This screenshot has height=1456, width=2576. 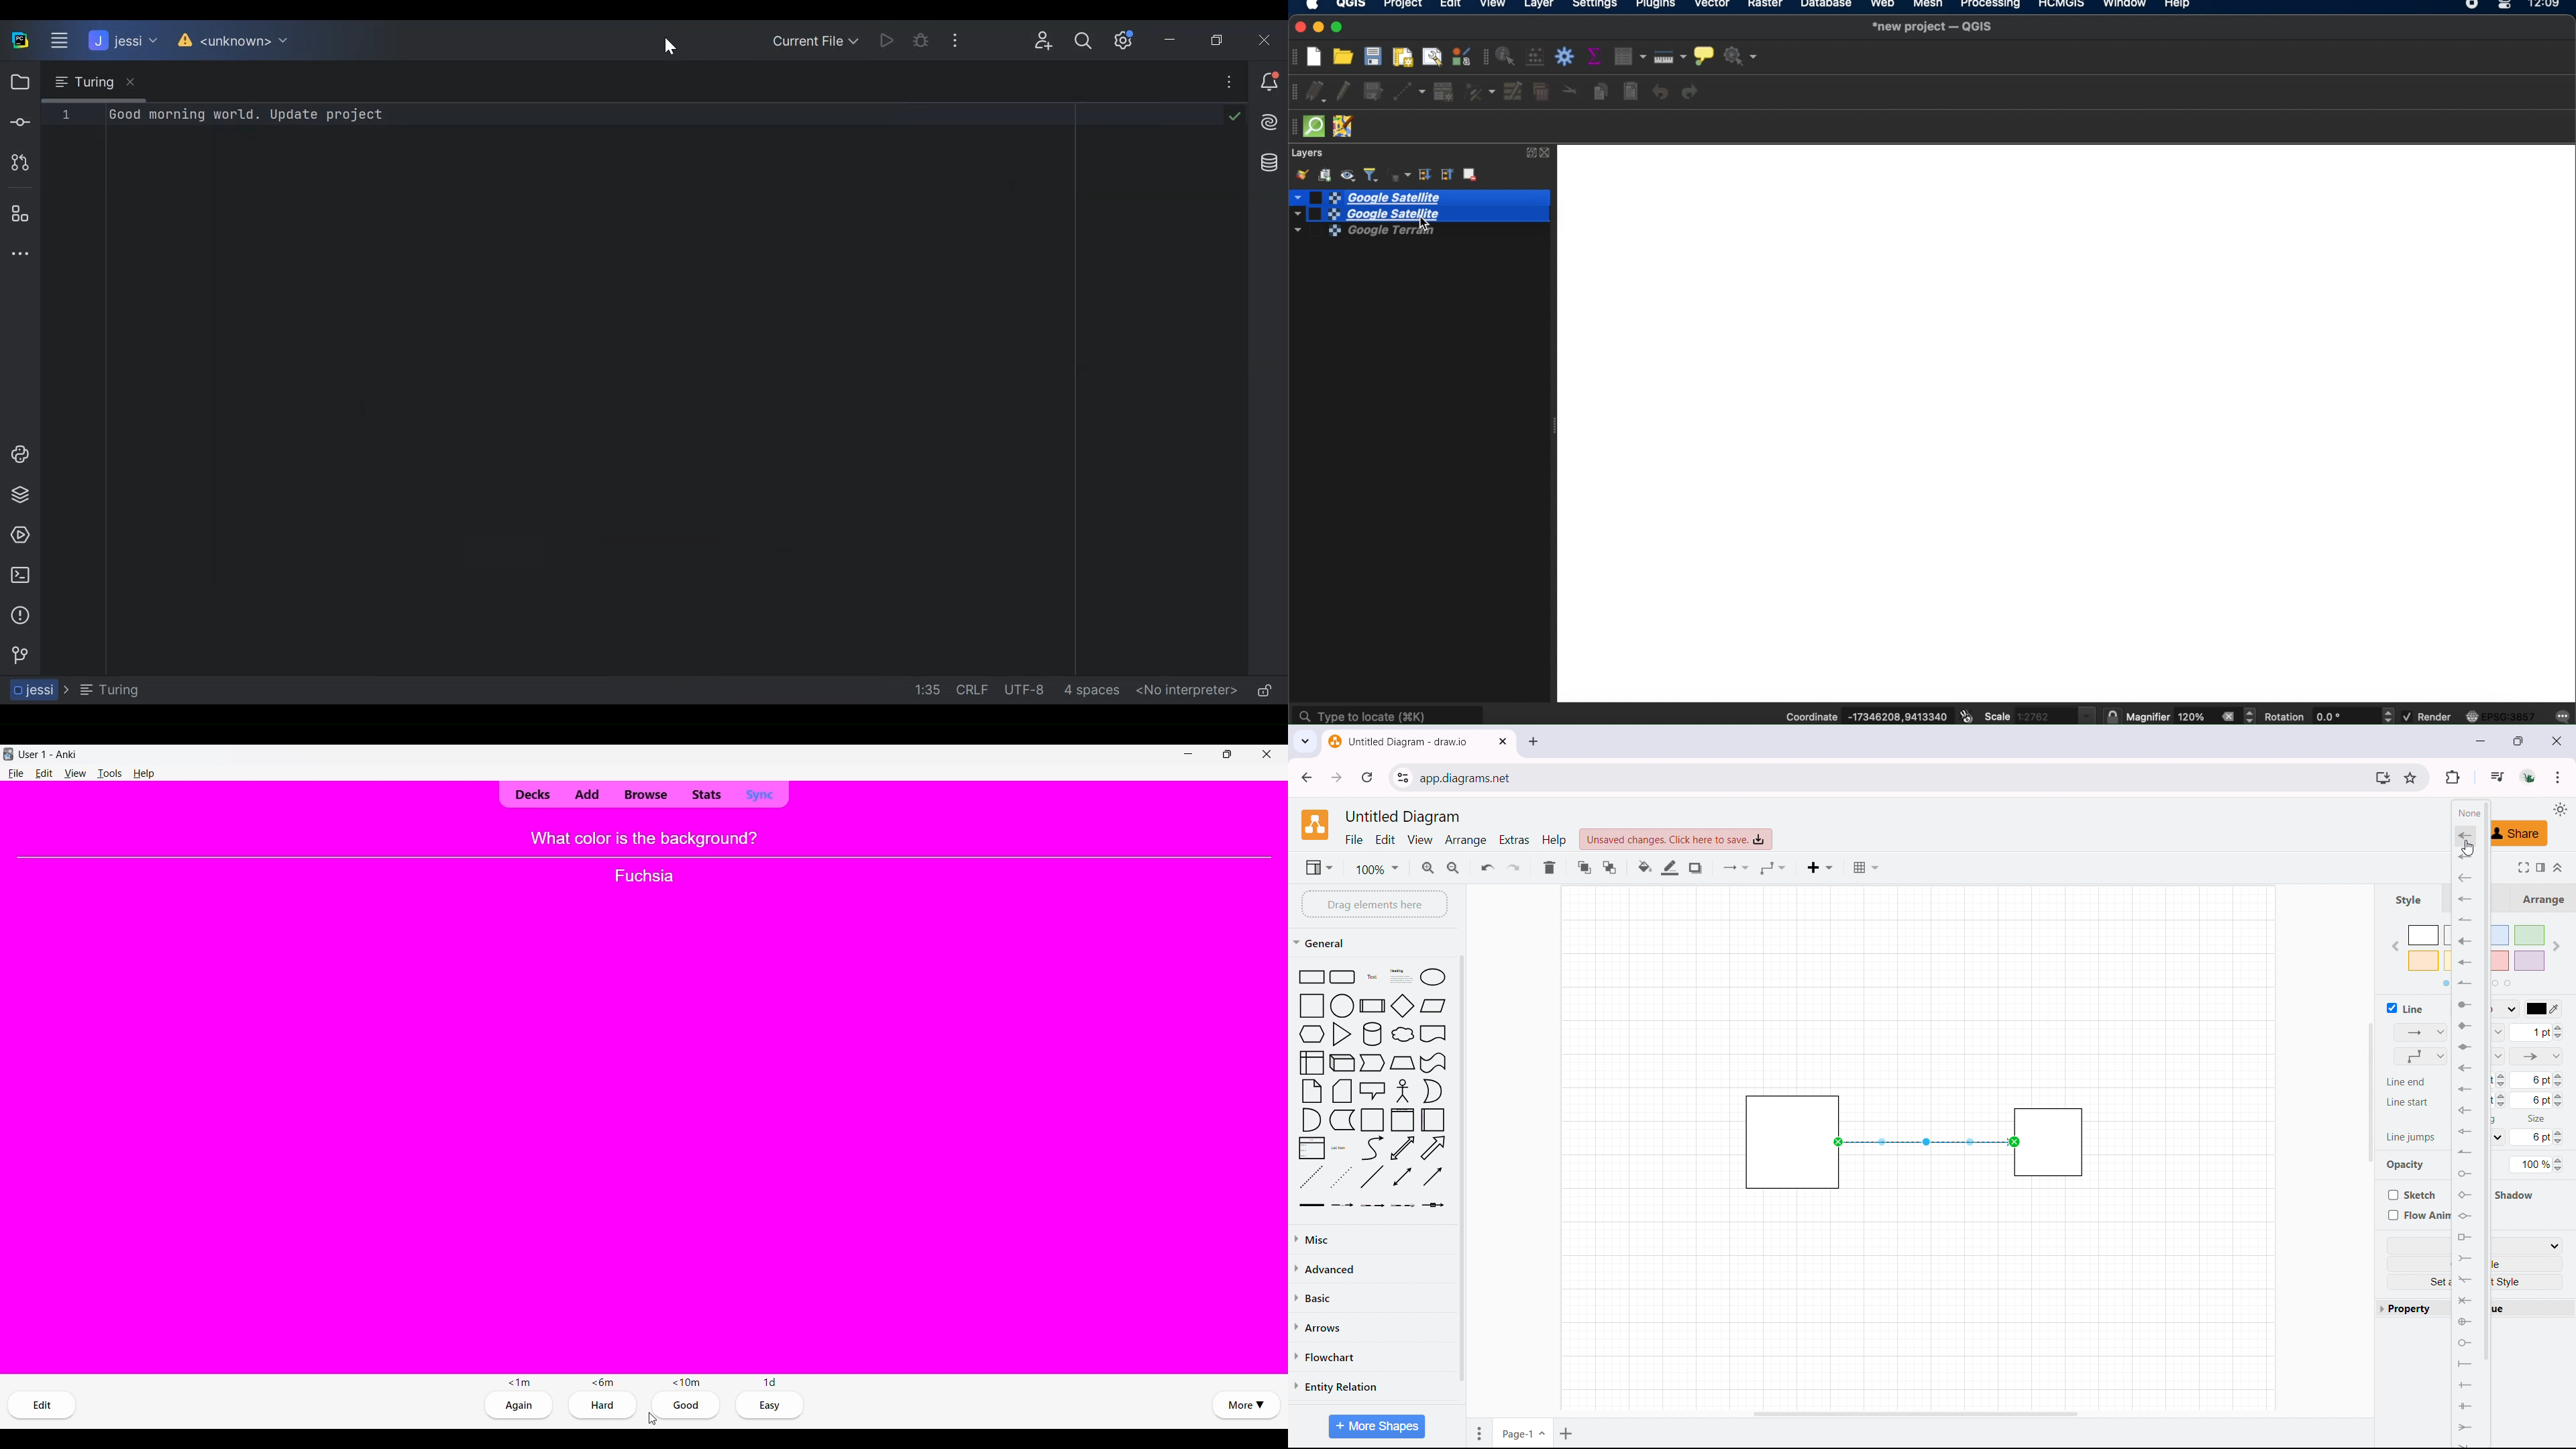 I want to click on Minimize, so click(x=1175, y=40).